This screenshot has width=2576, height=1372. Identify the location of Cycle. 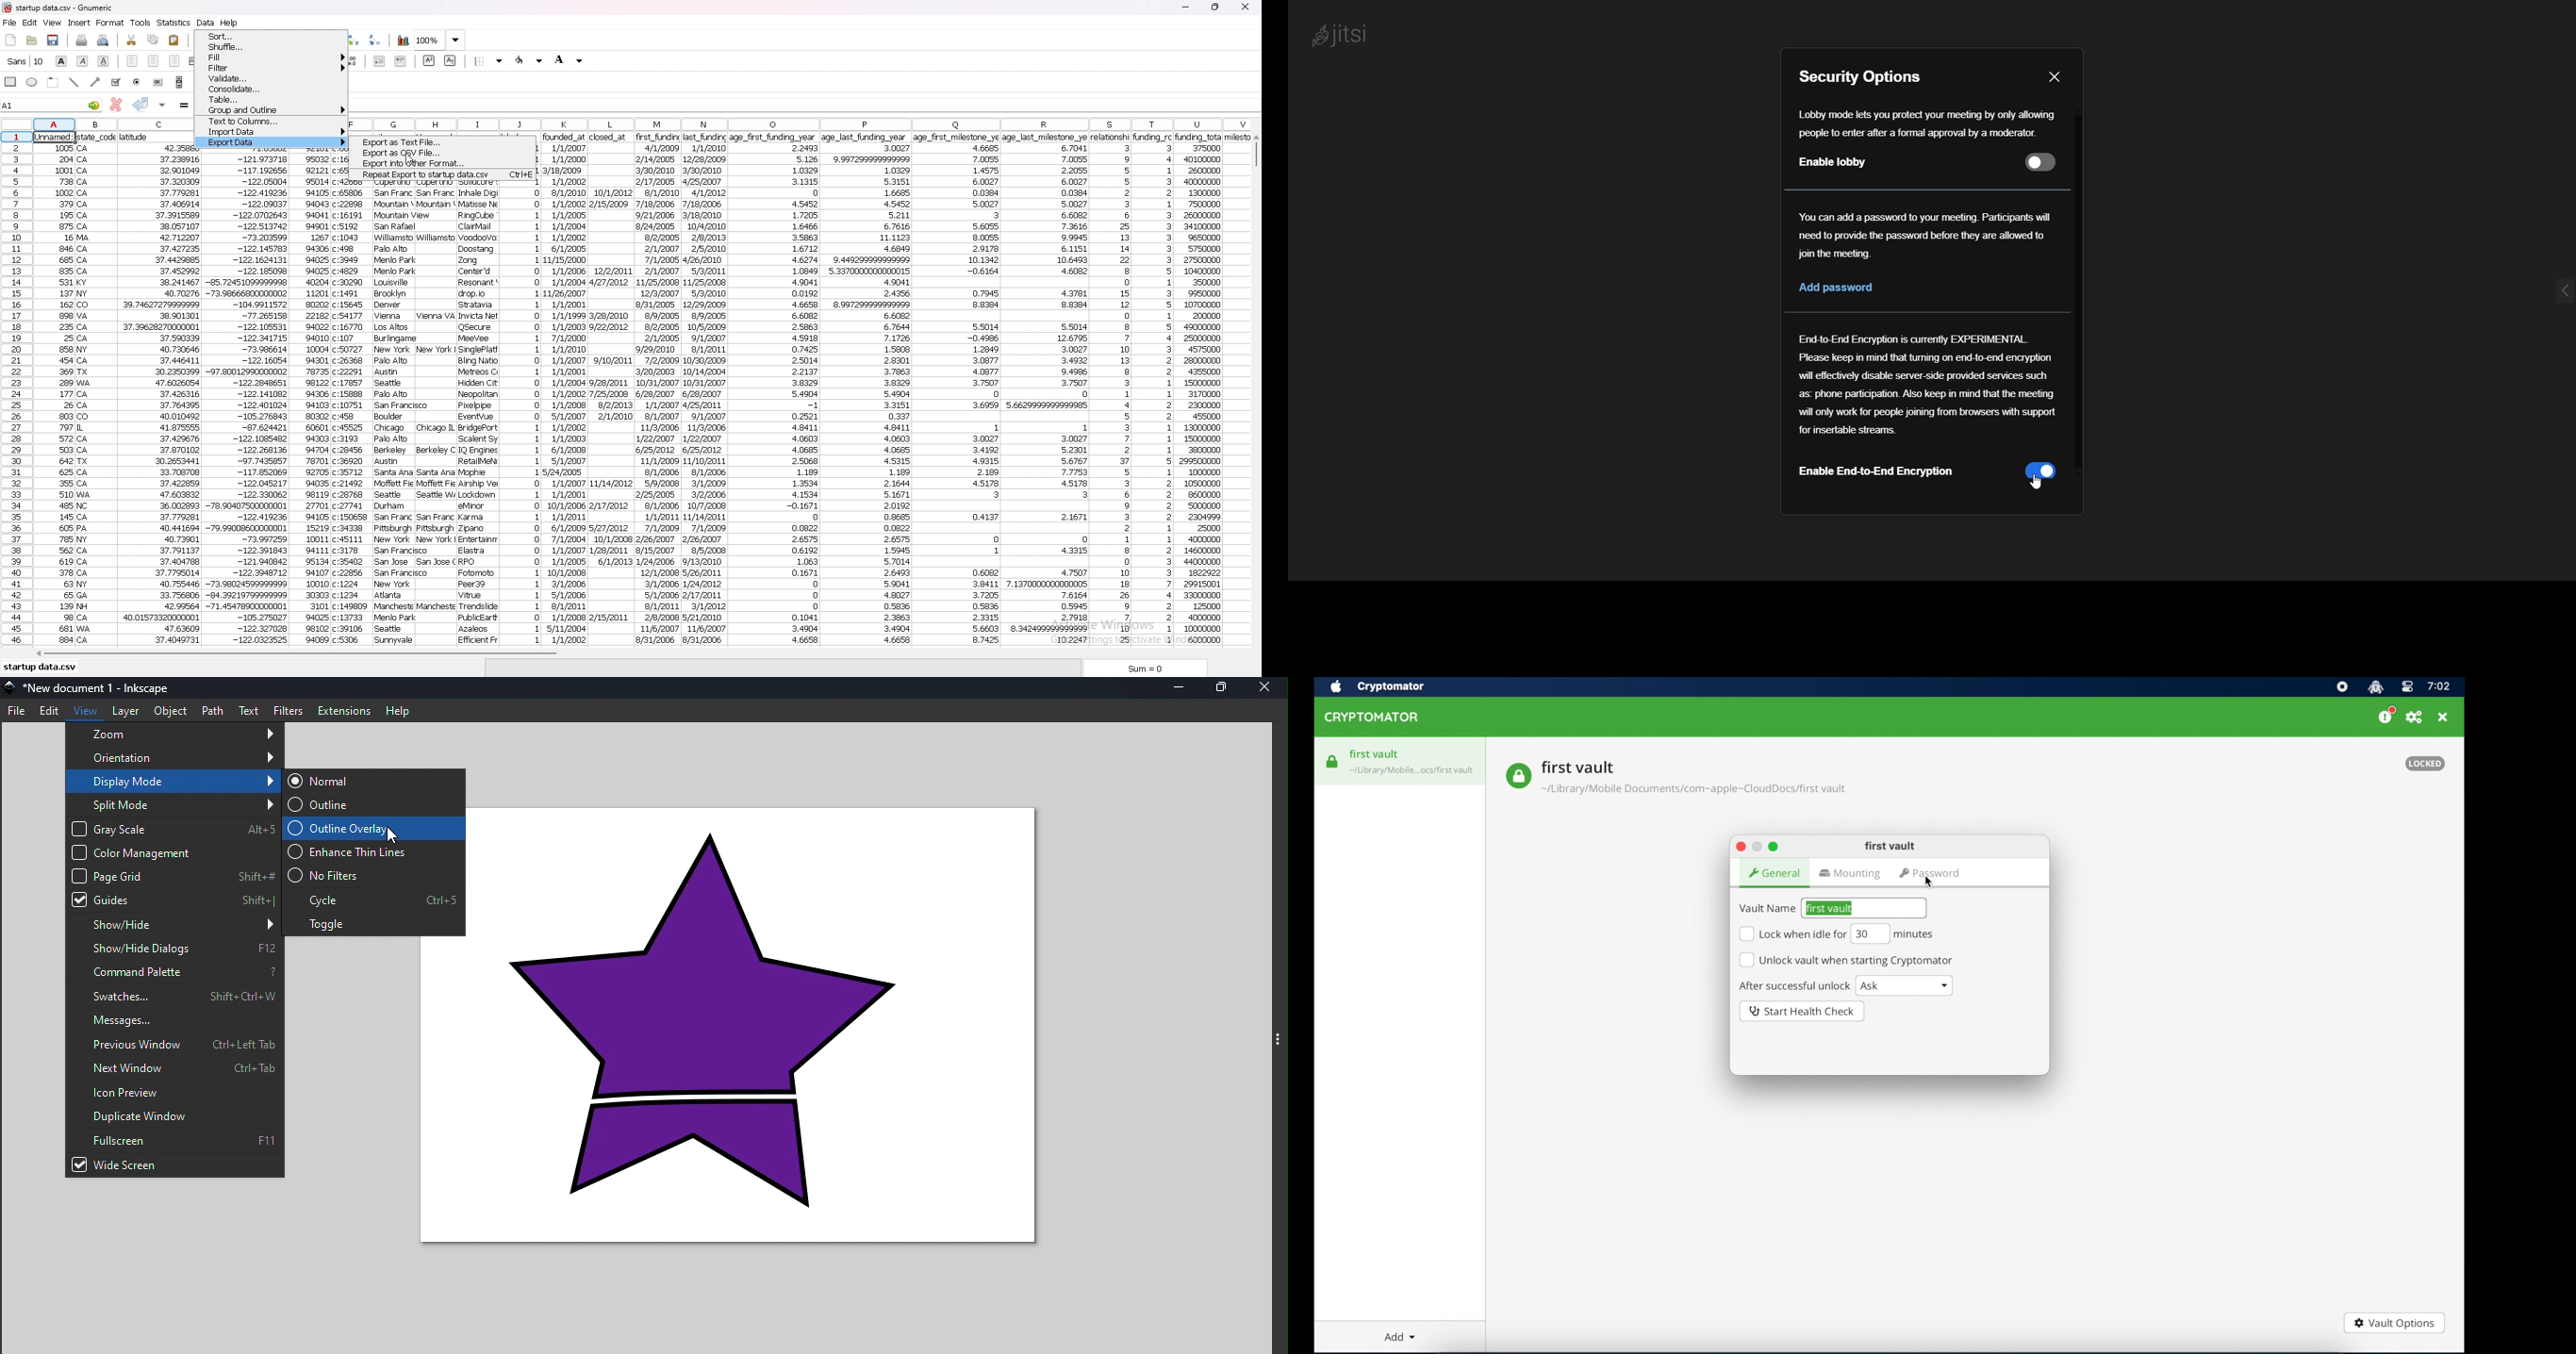
(374, 899).